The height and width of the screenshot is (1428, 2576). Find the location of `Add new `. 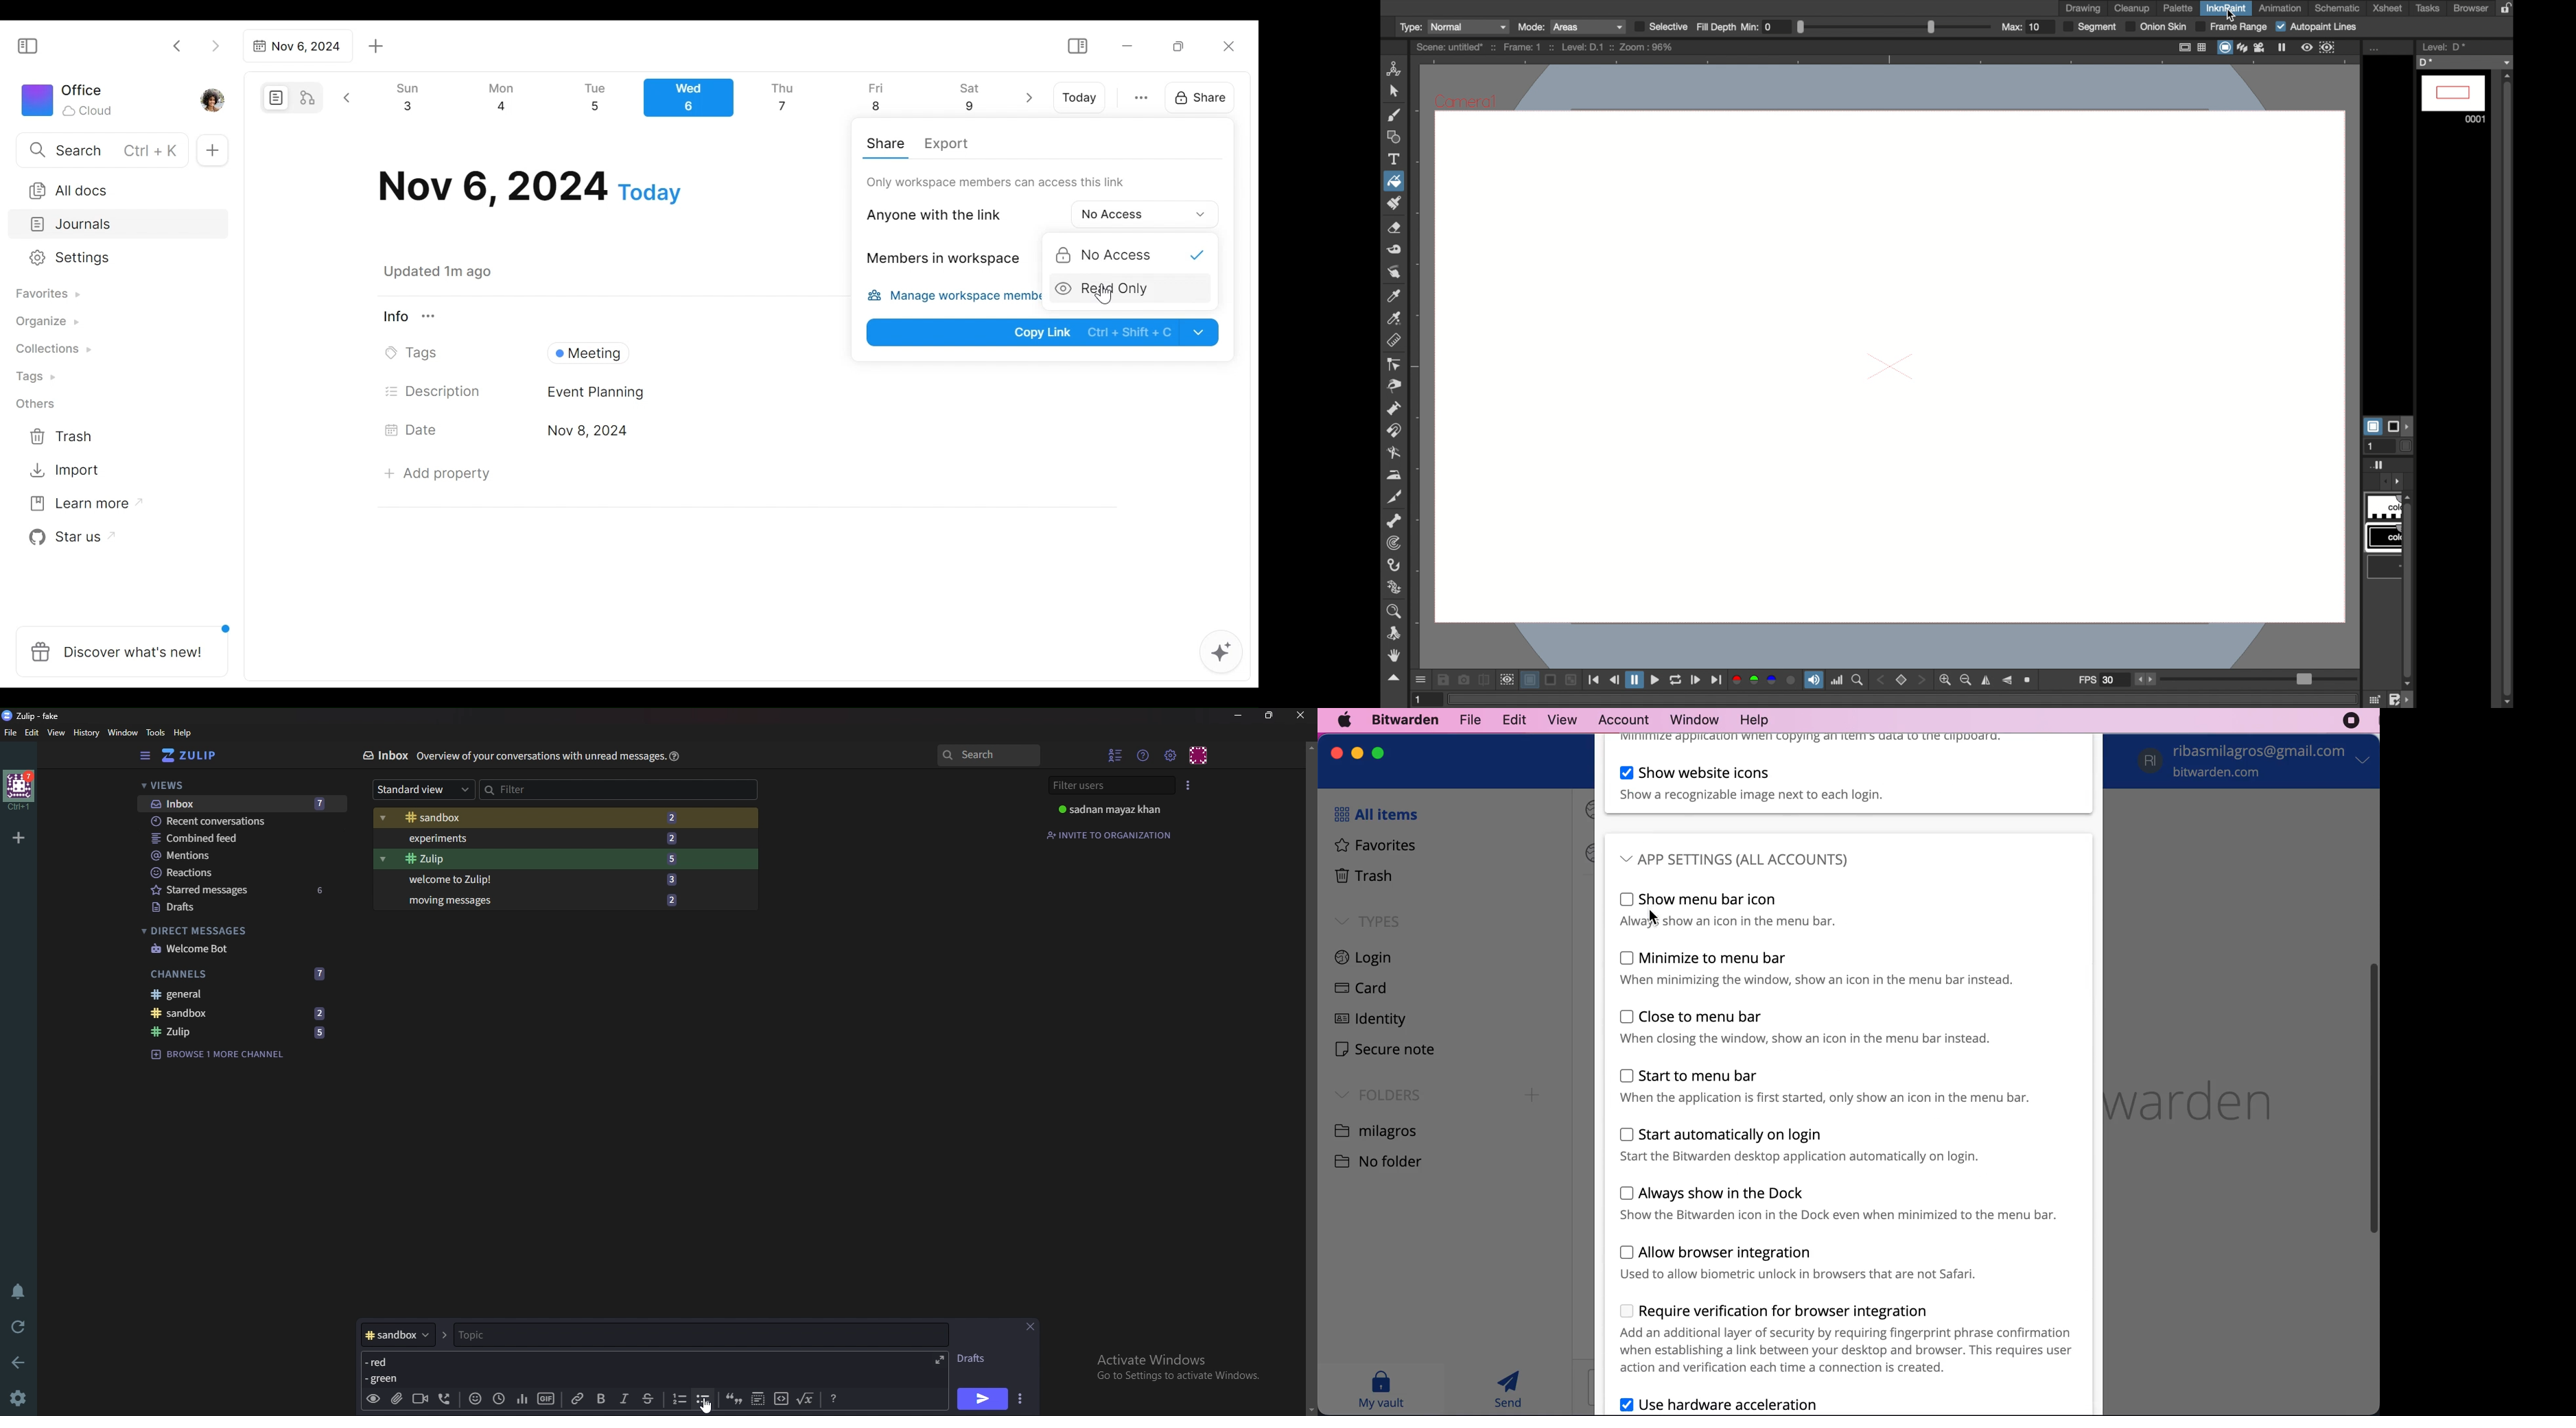

Add new  is located at coordinates (211, 151).